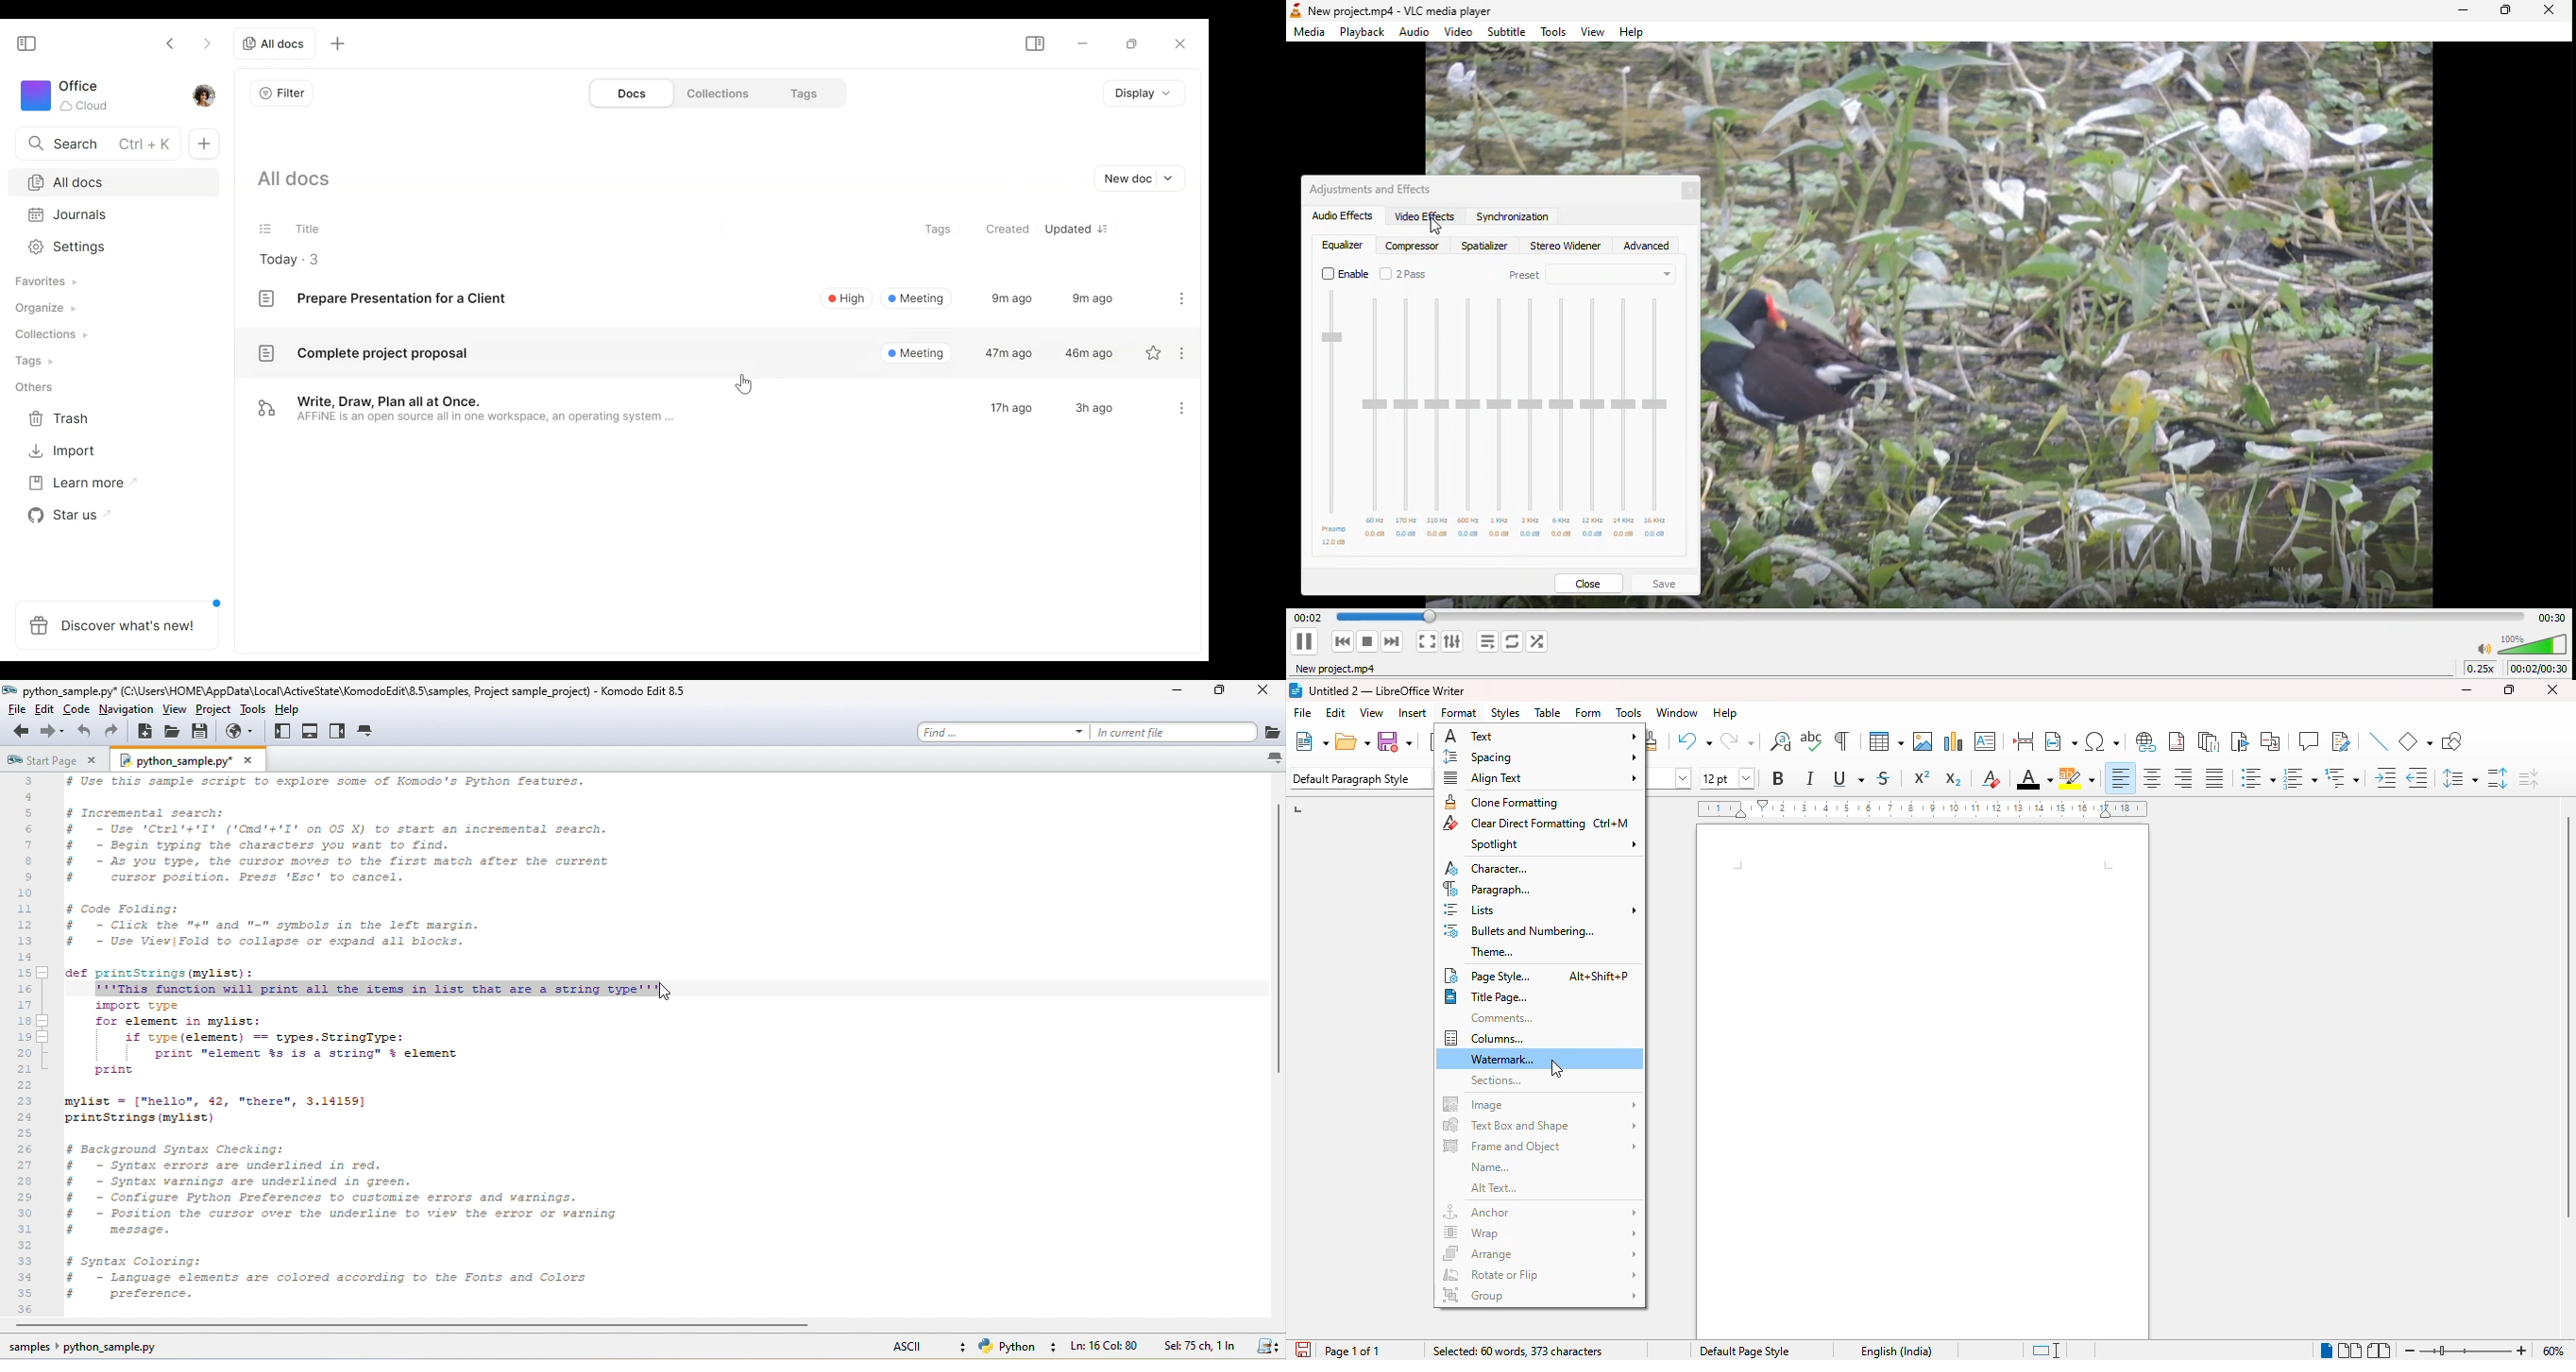 The height and width of the screenshot is (1372, 2576). Describe the element at coordinates (1539, 1146) in the screenshot. I see `frame and object` at that location.